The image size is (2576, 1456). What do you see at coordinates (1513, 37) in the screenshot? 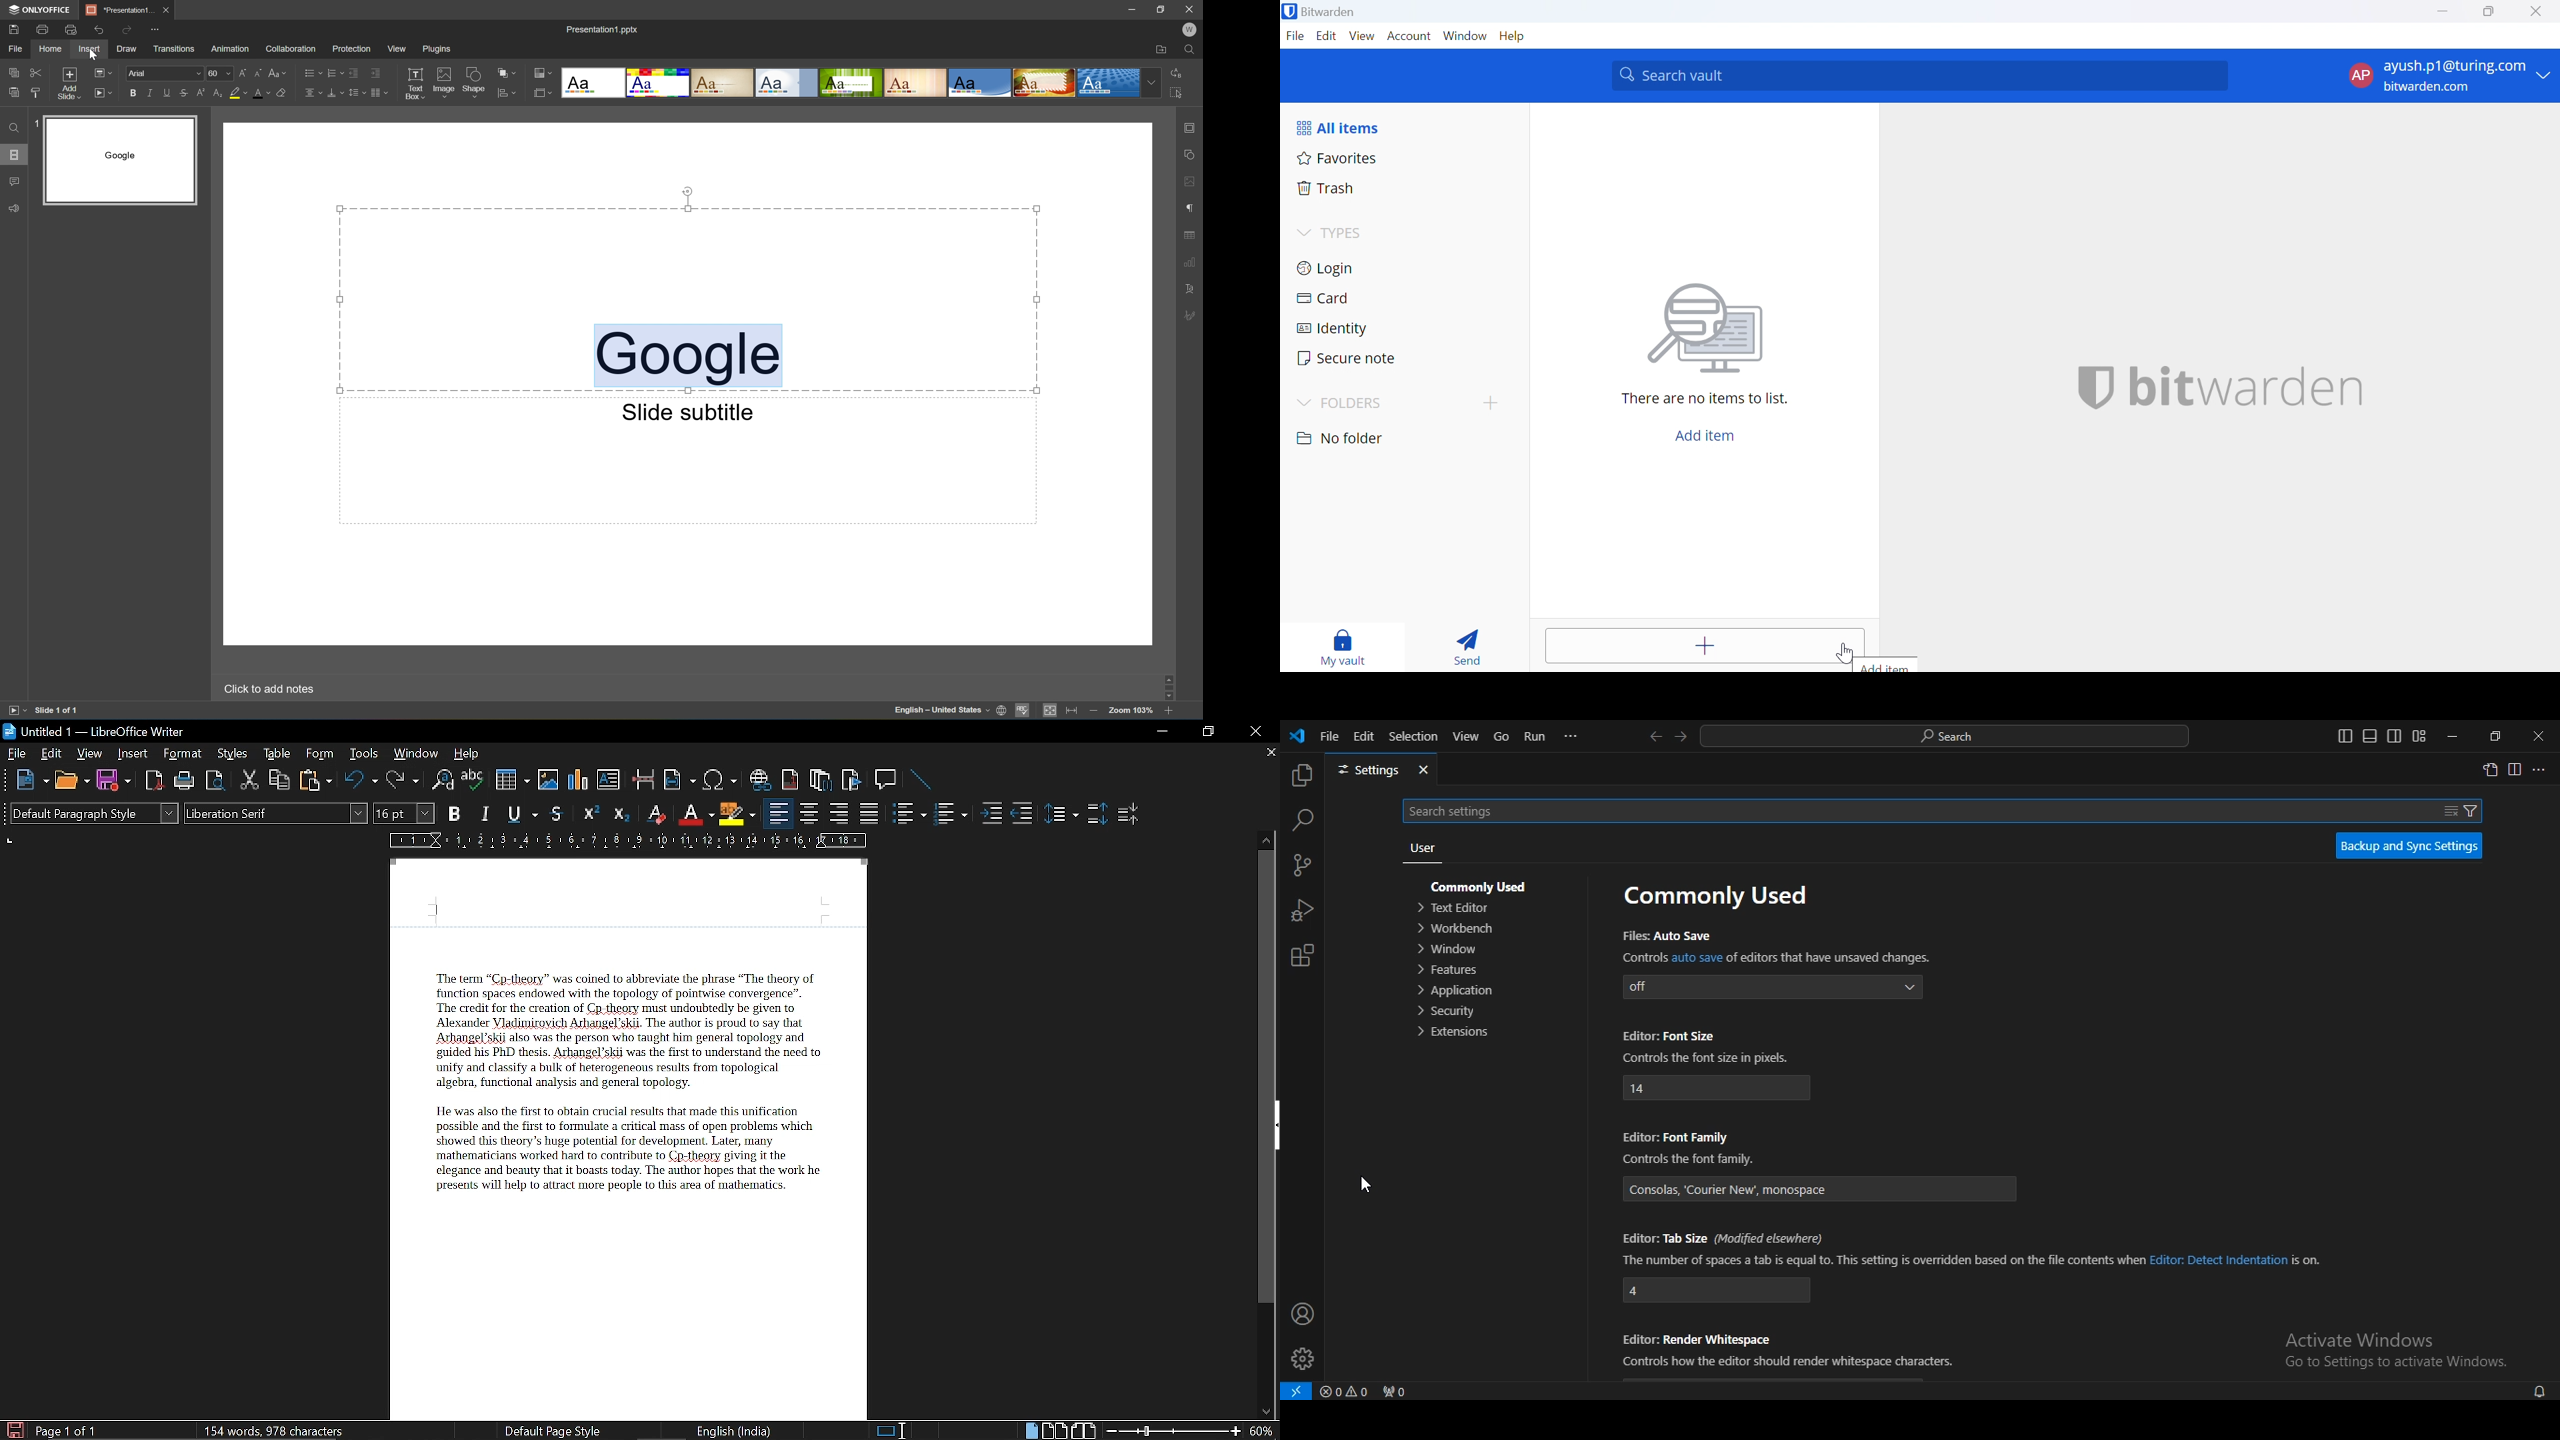
I see `Help` at bounding box center [1513, 37].